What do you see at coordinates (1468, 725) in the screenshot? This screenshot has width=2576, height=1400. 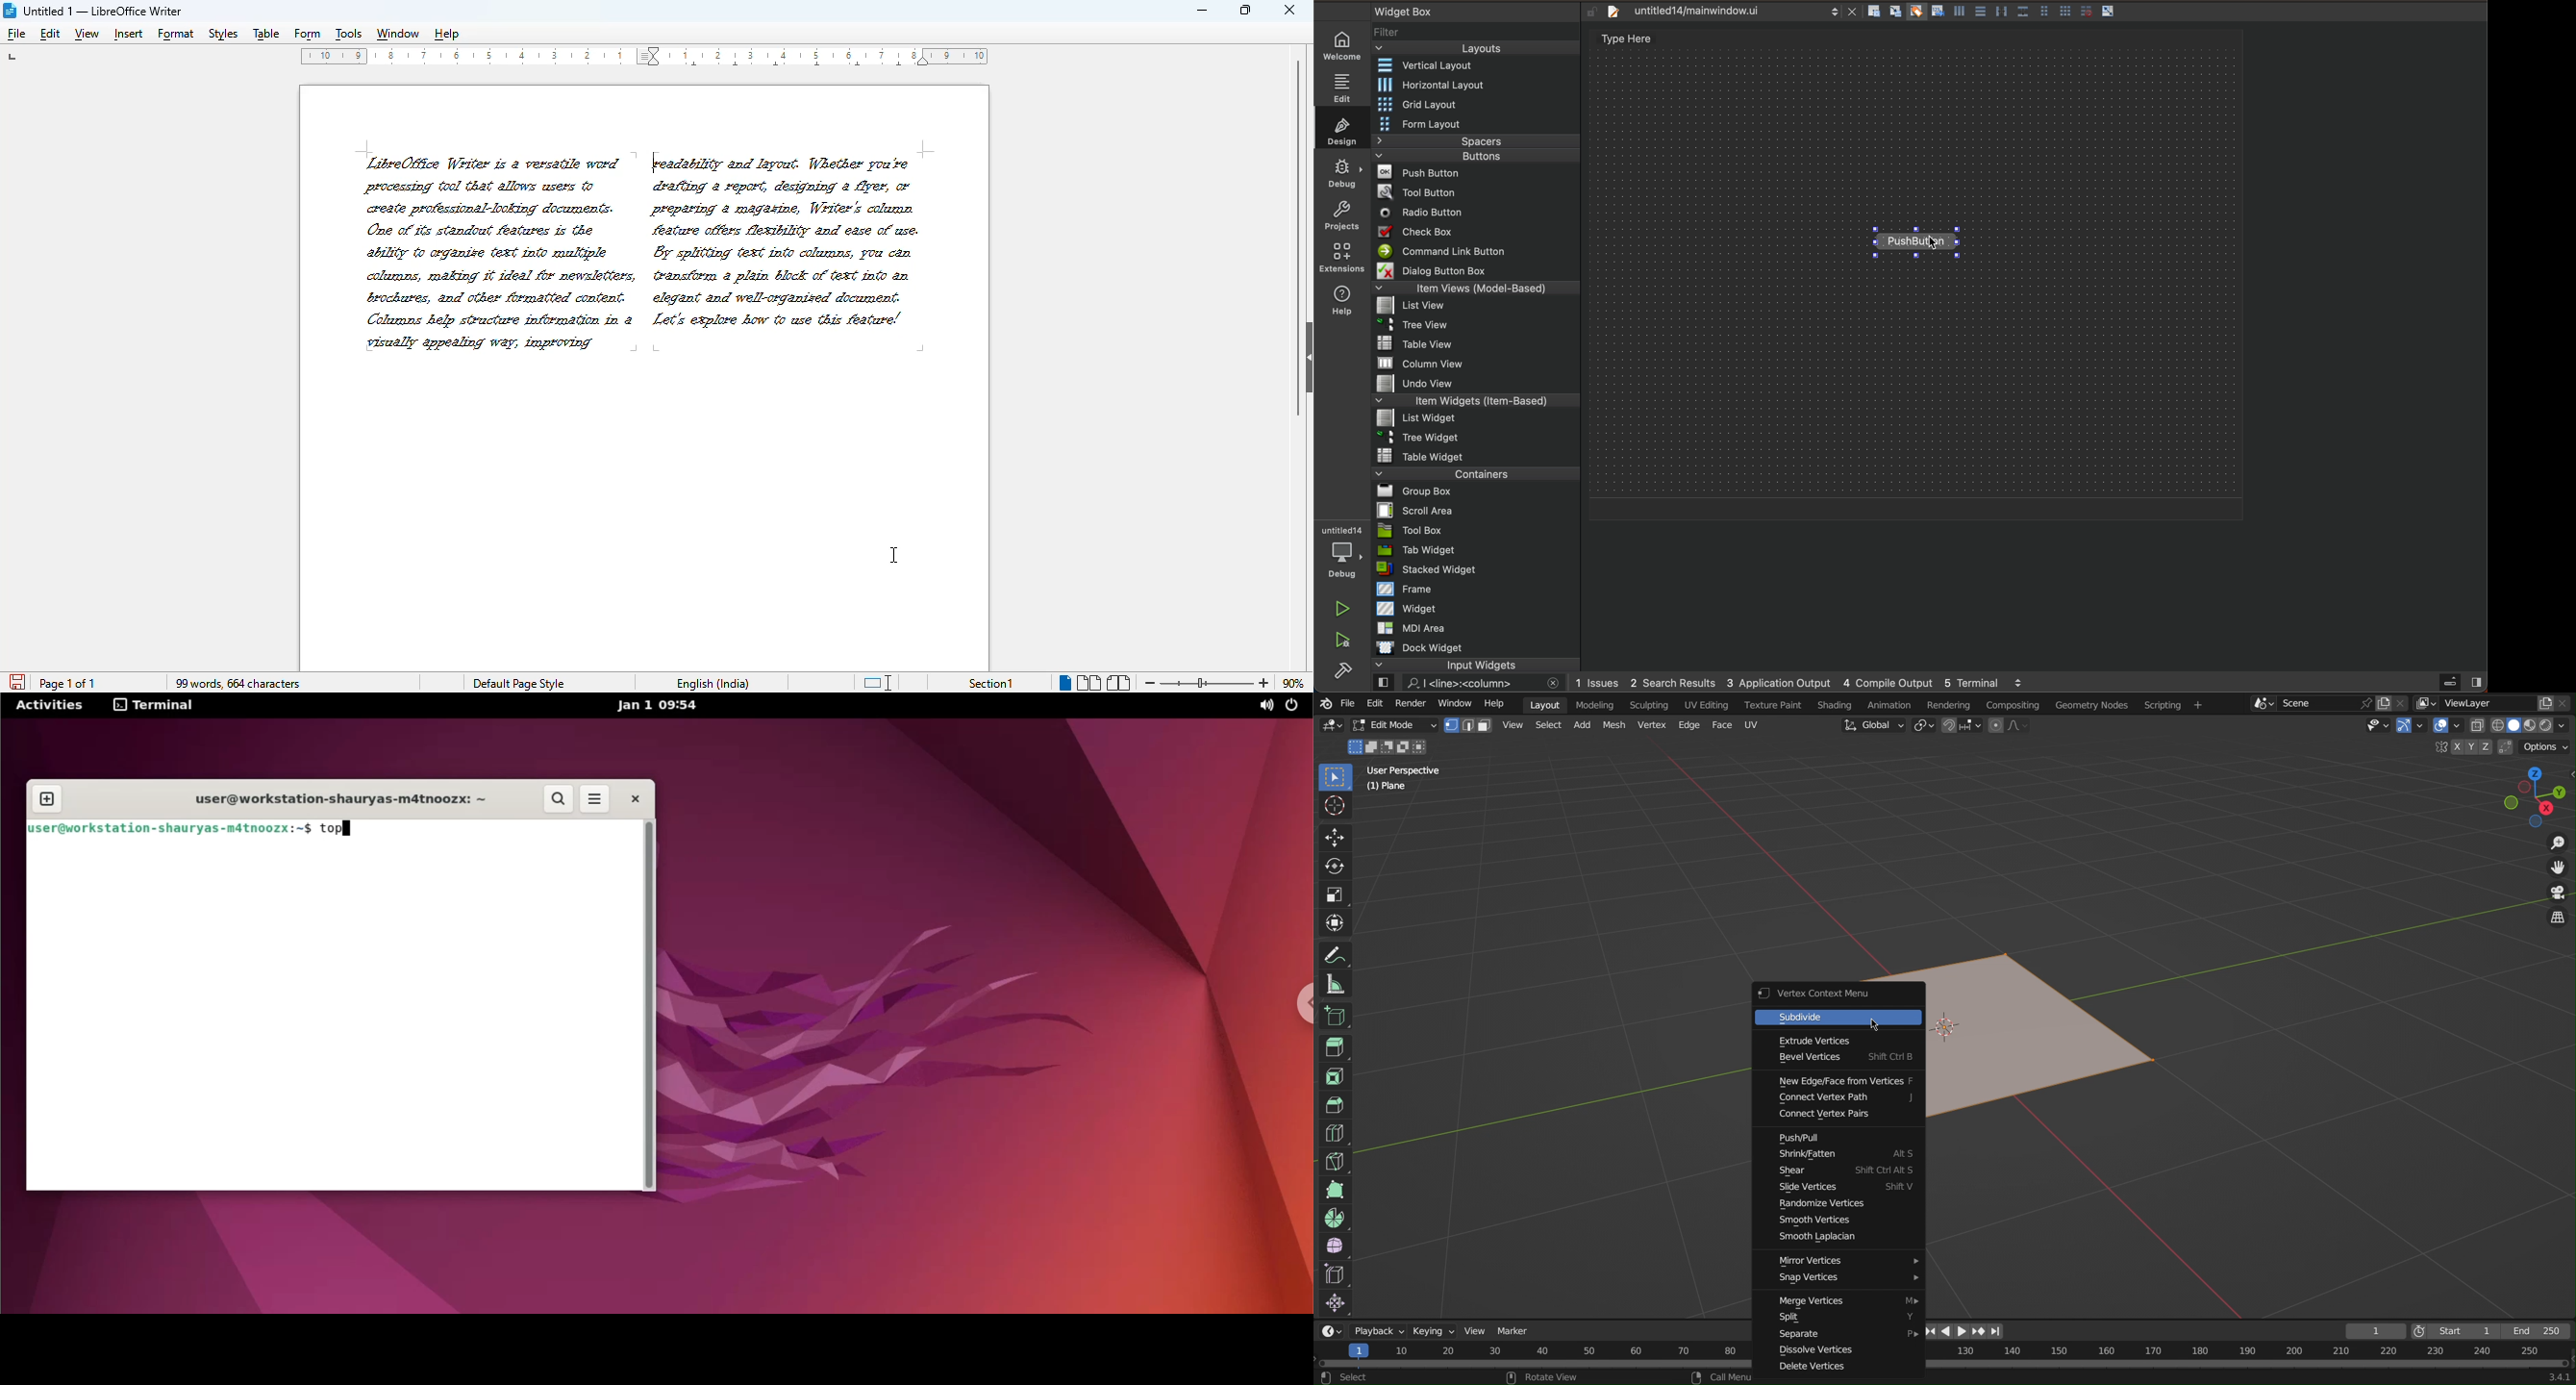 I see `Select Mode` at bounding box center [1468, 725].